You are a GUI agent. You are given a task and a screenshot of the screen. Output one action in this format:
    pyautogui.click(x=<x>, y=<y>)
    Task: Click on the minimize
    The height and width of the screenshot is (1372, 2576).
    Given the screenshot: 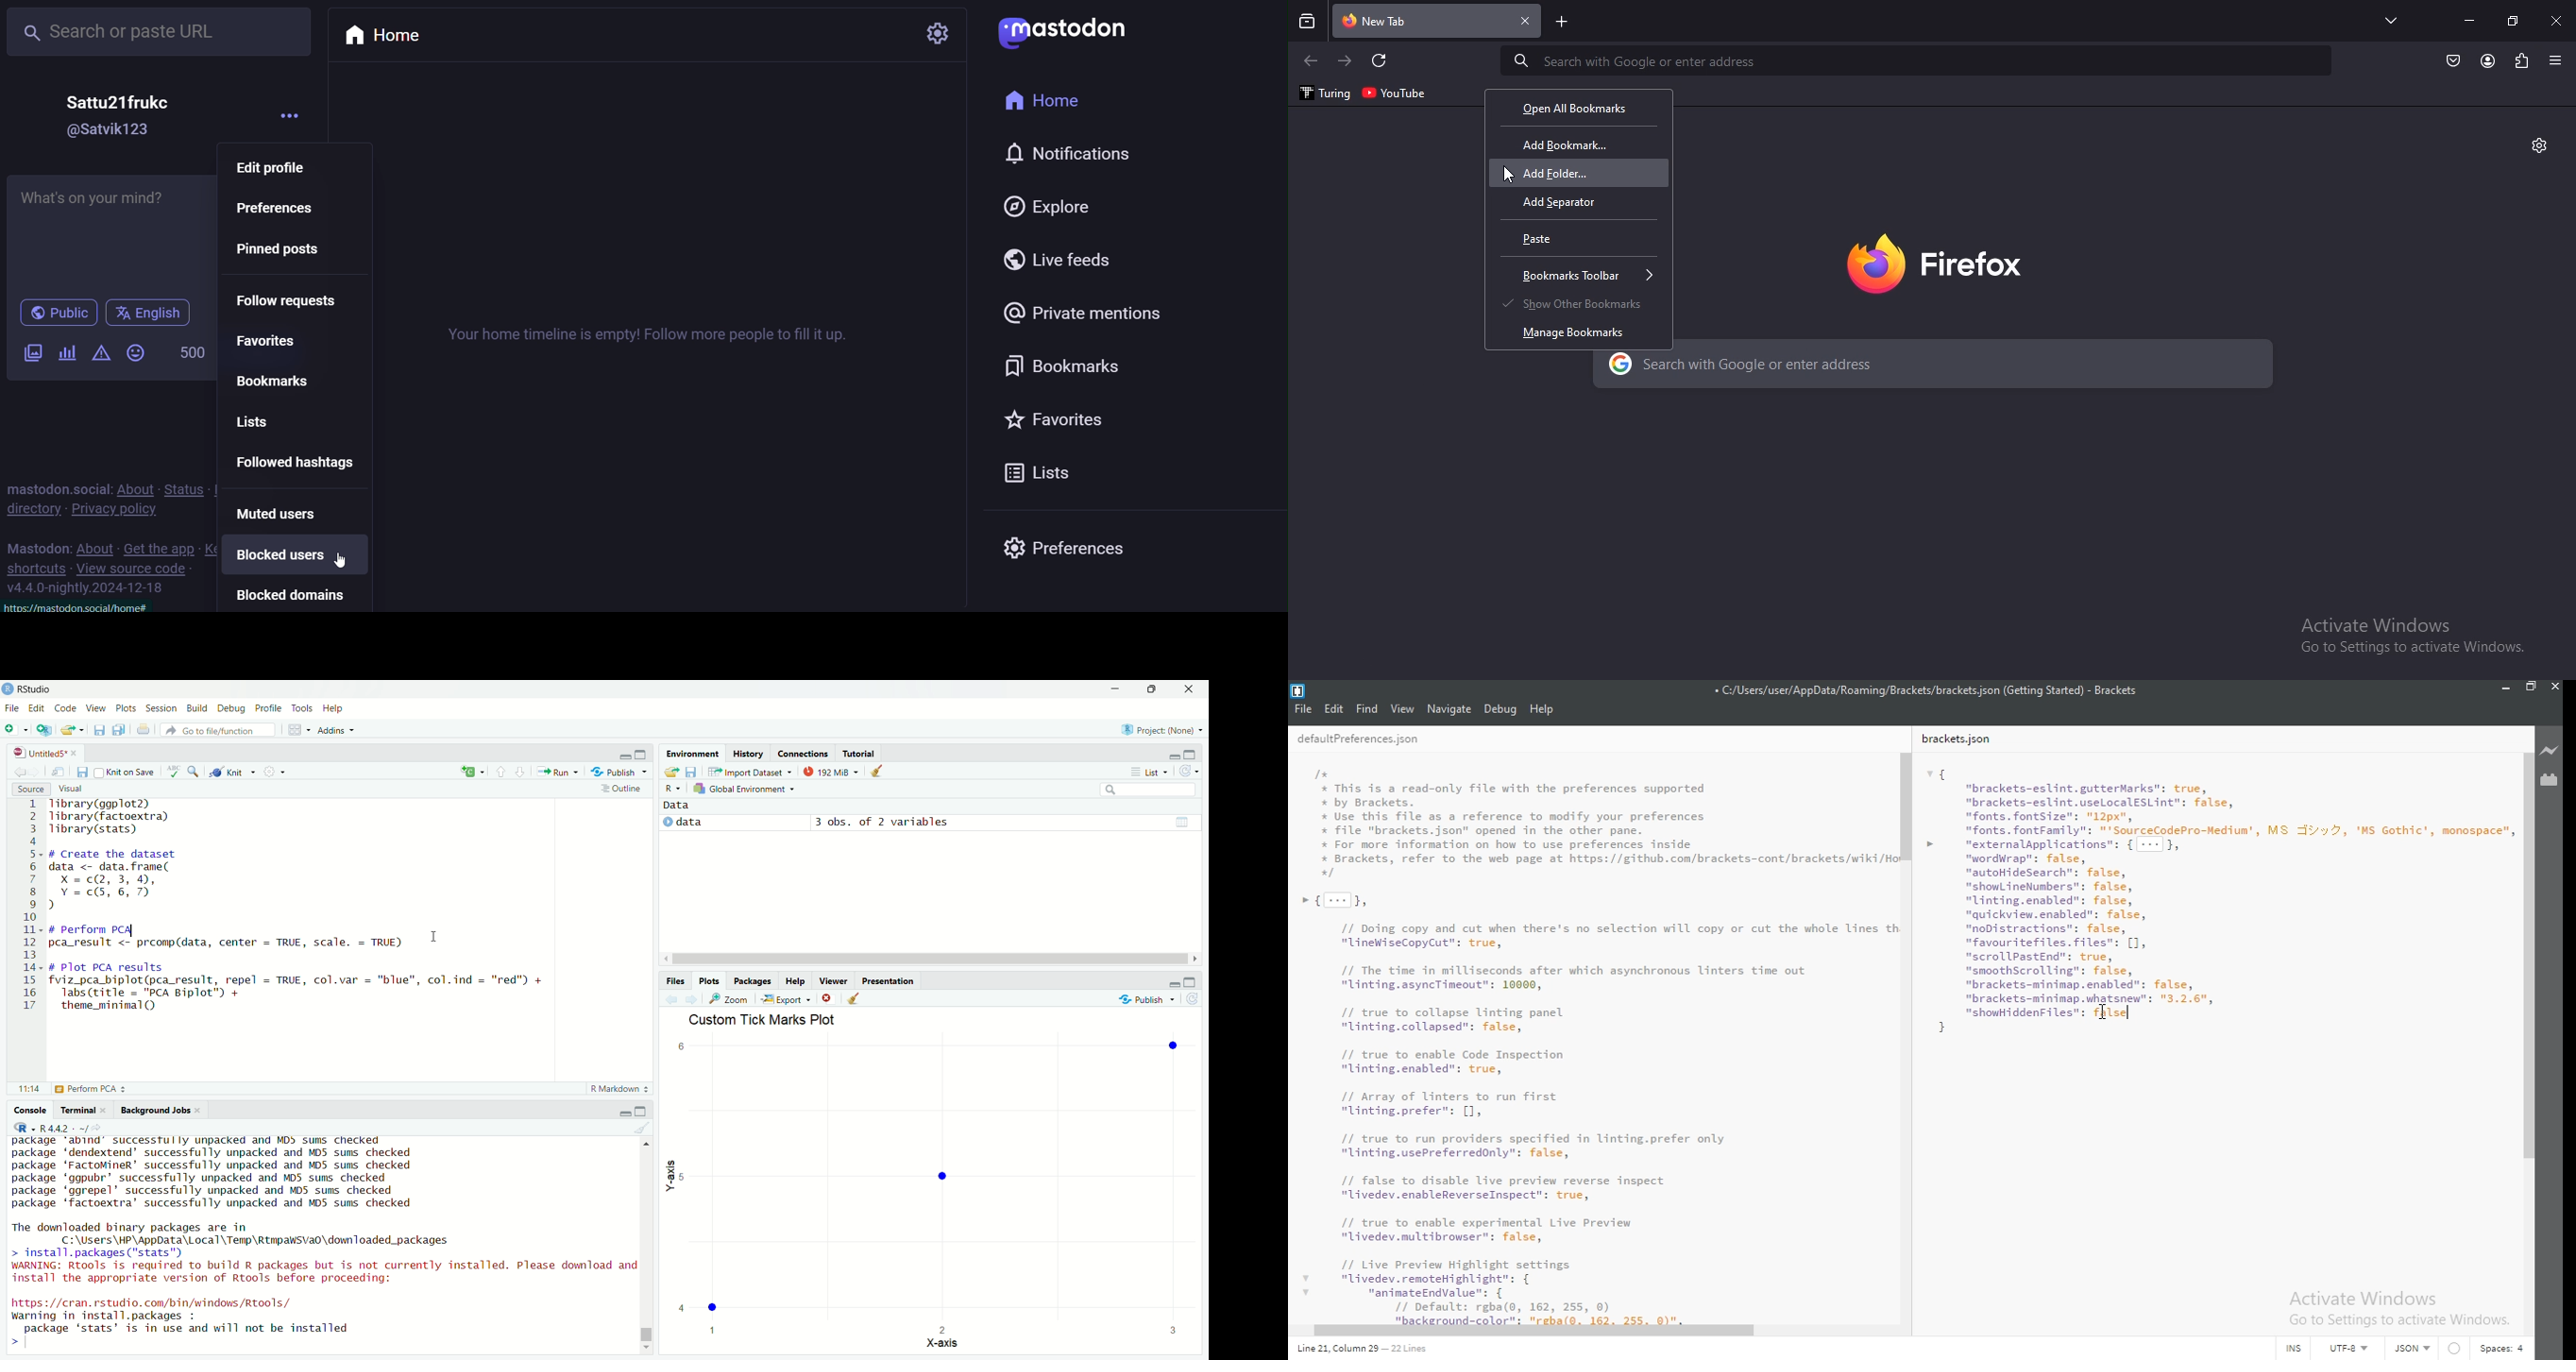 What is the action you would take?
    pyautogui.click(x=626, y=755)
    